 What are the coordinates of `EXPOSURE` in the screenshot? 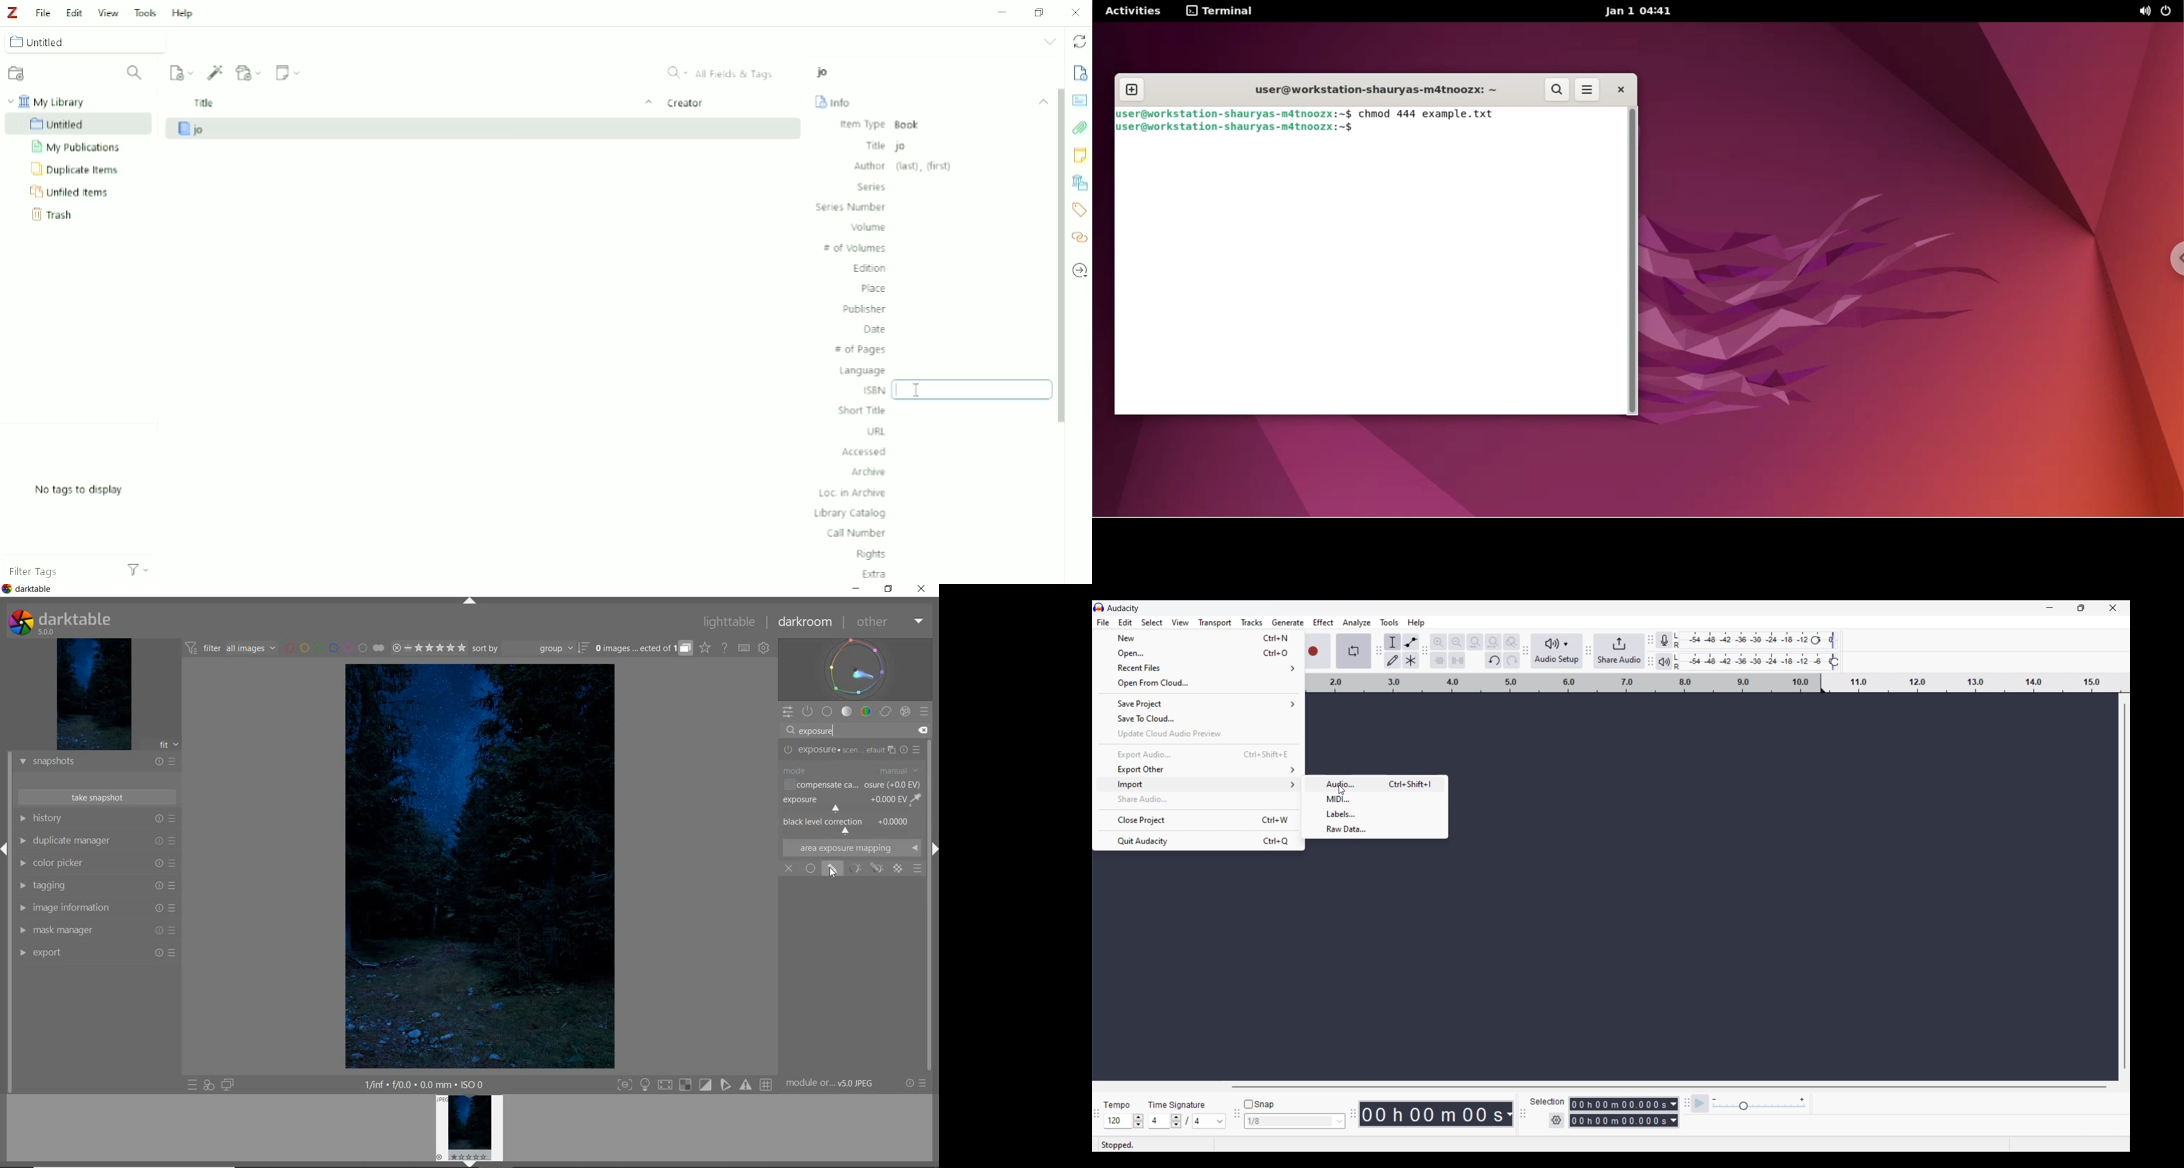 It's located at (851, 750).